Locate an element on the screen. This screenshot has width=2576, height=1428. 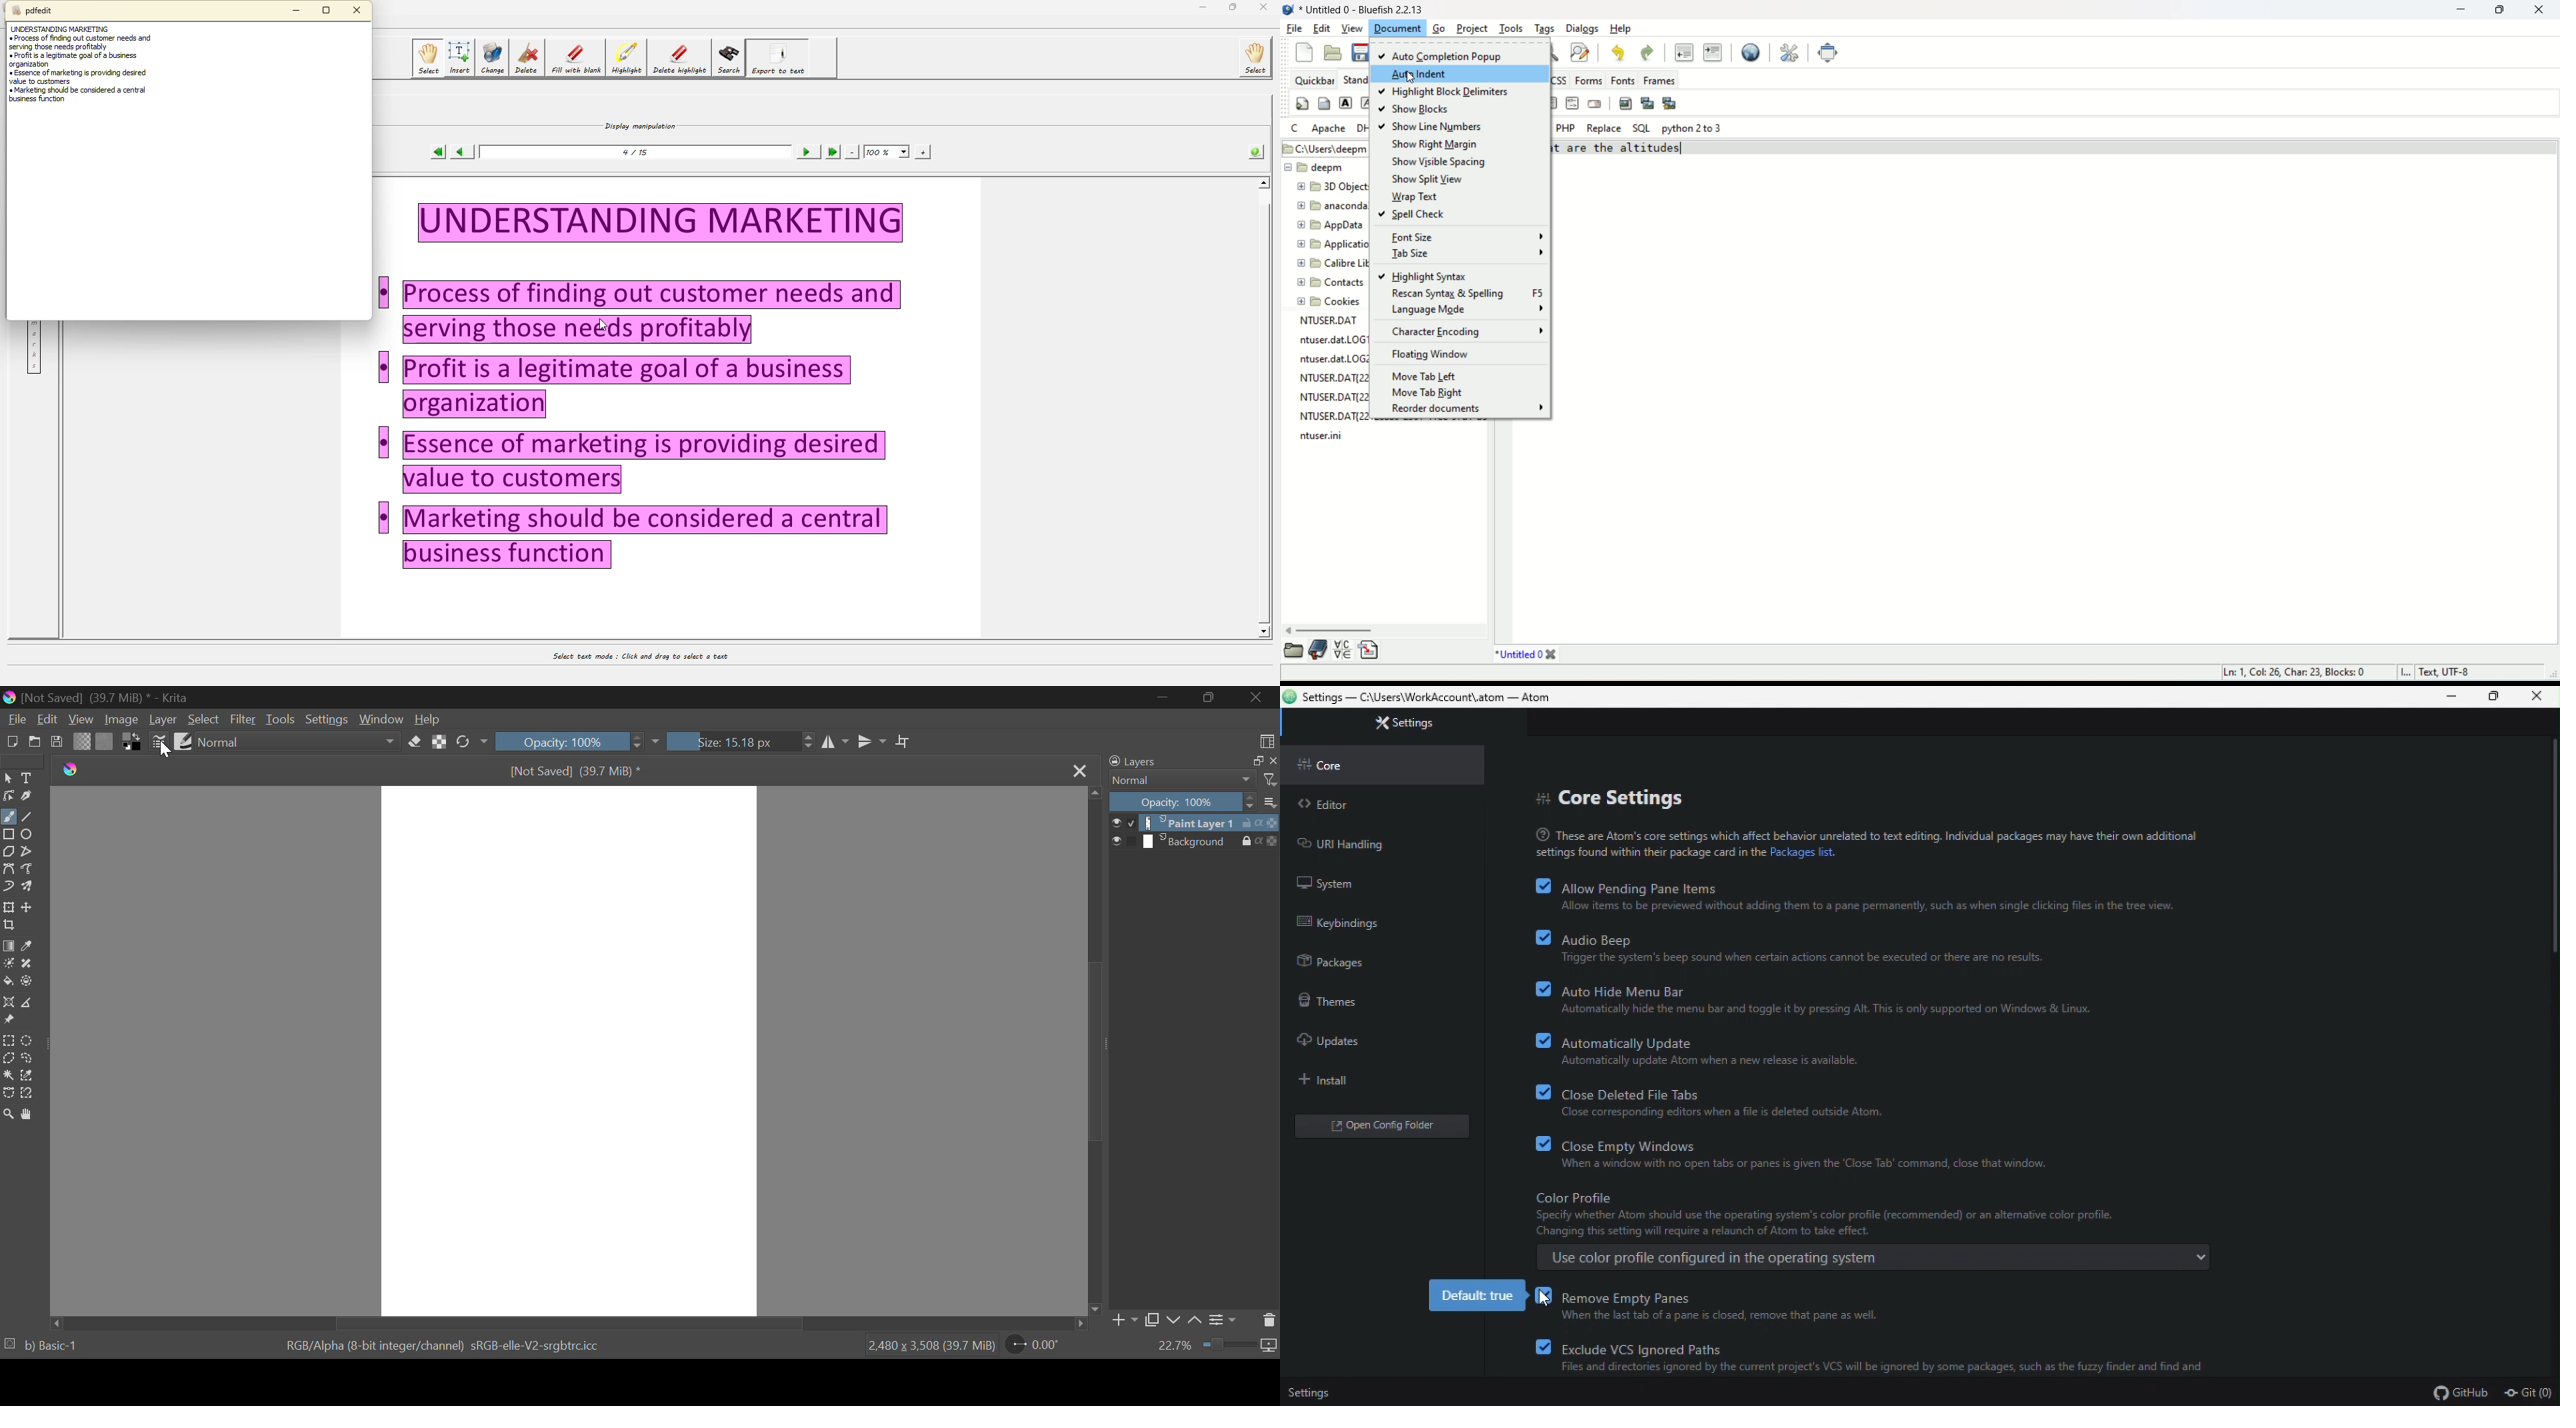
File is located at coordinates (16, 719).